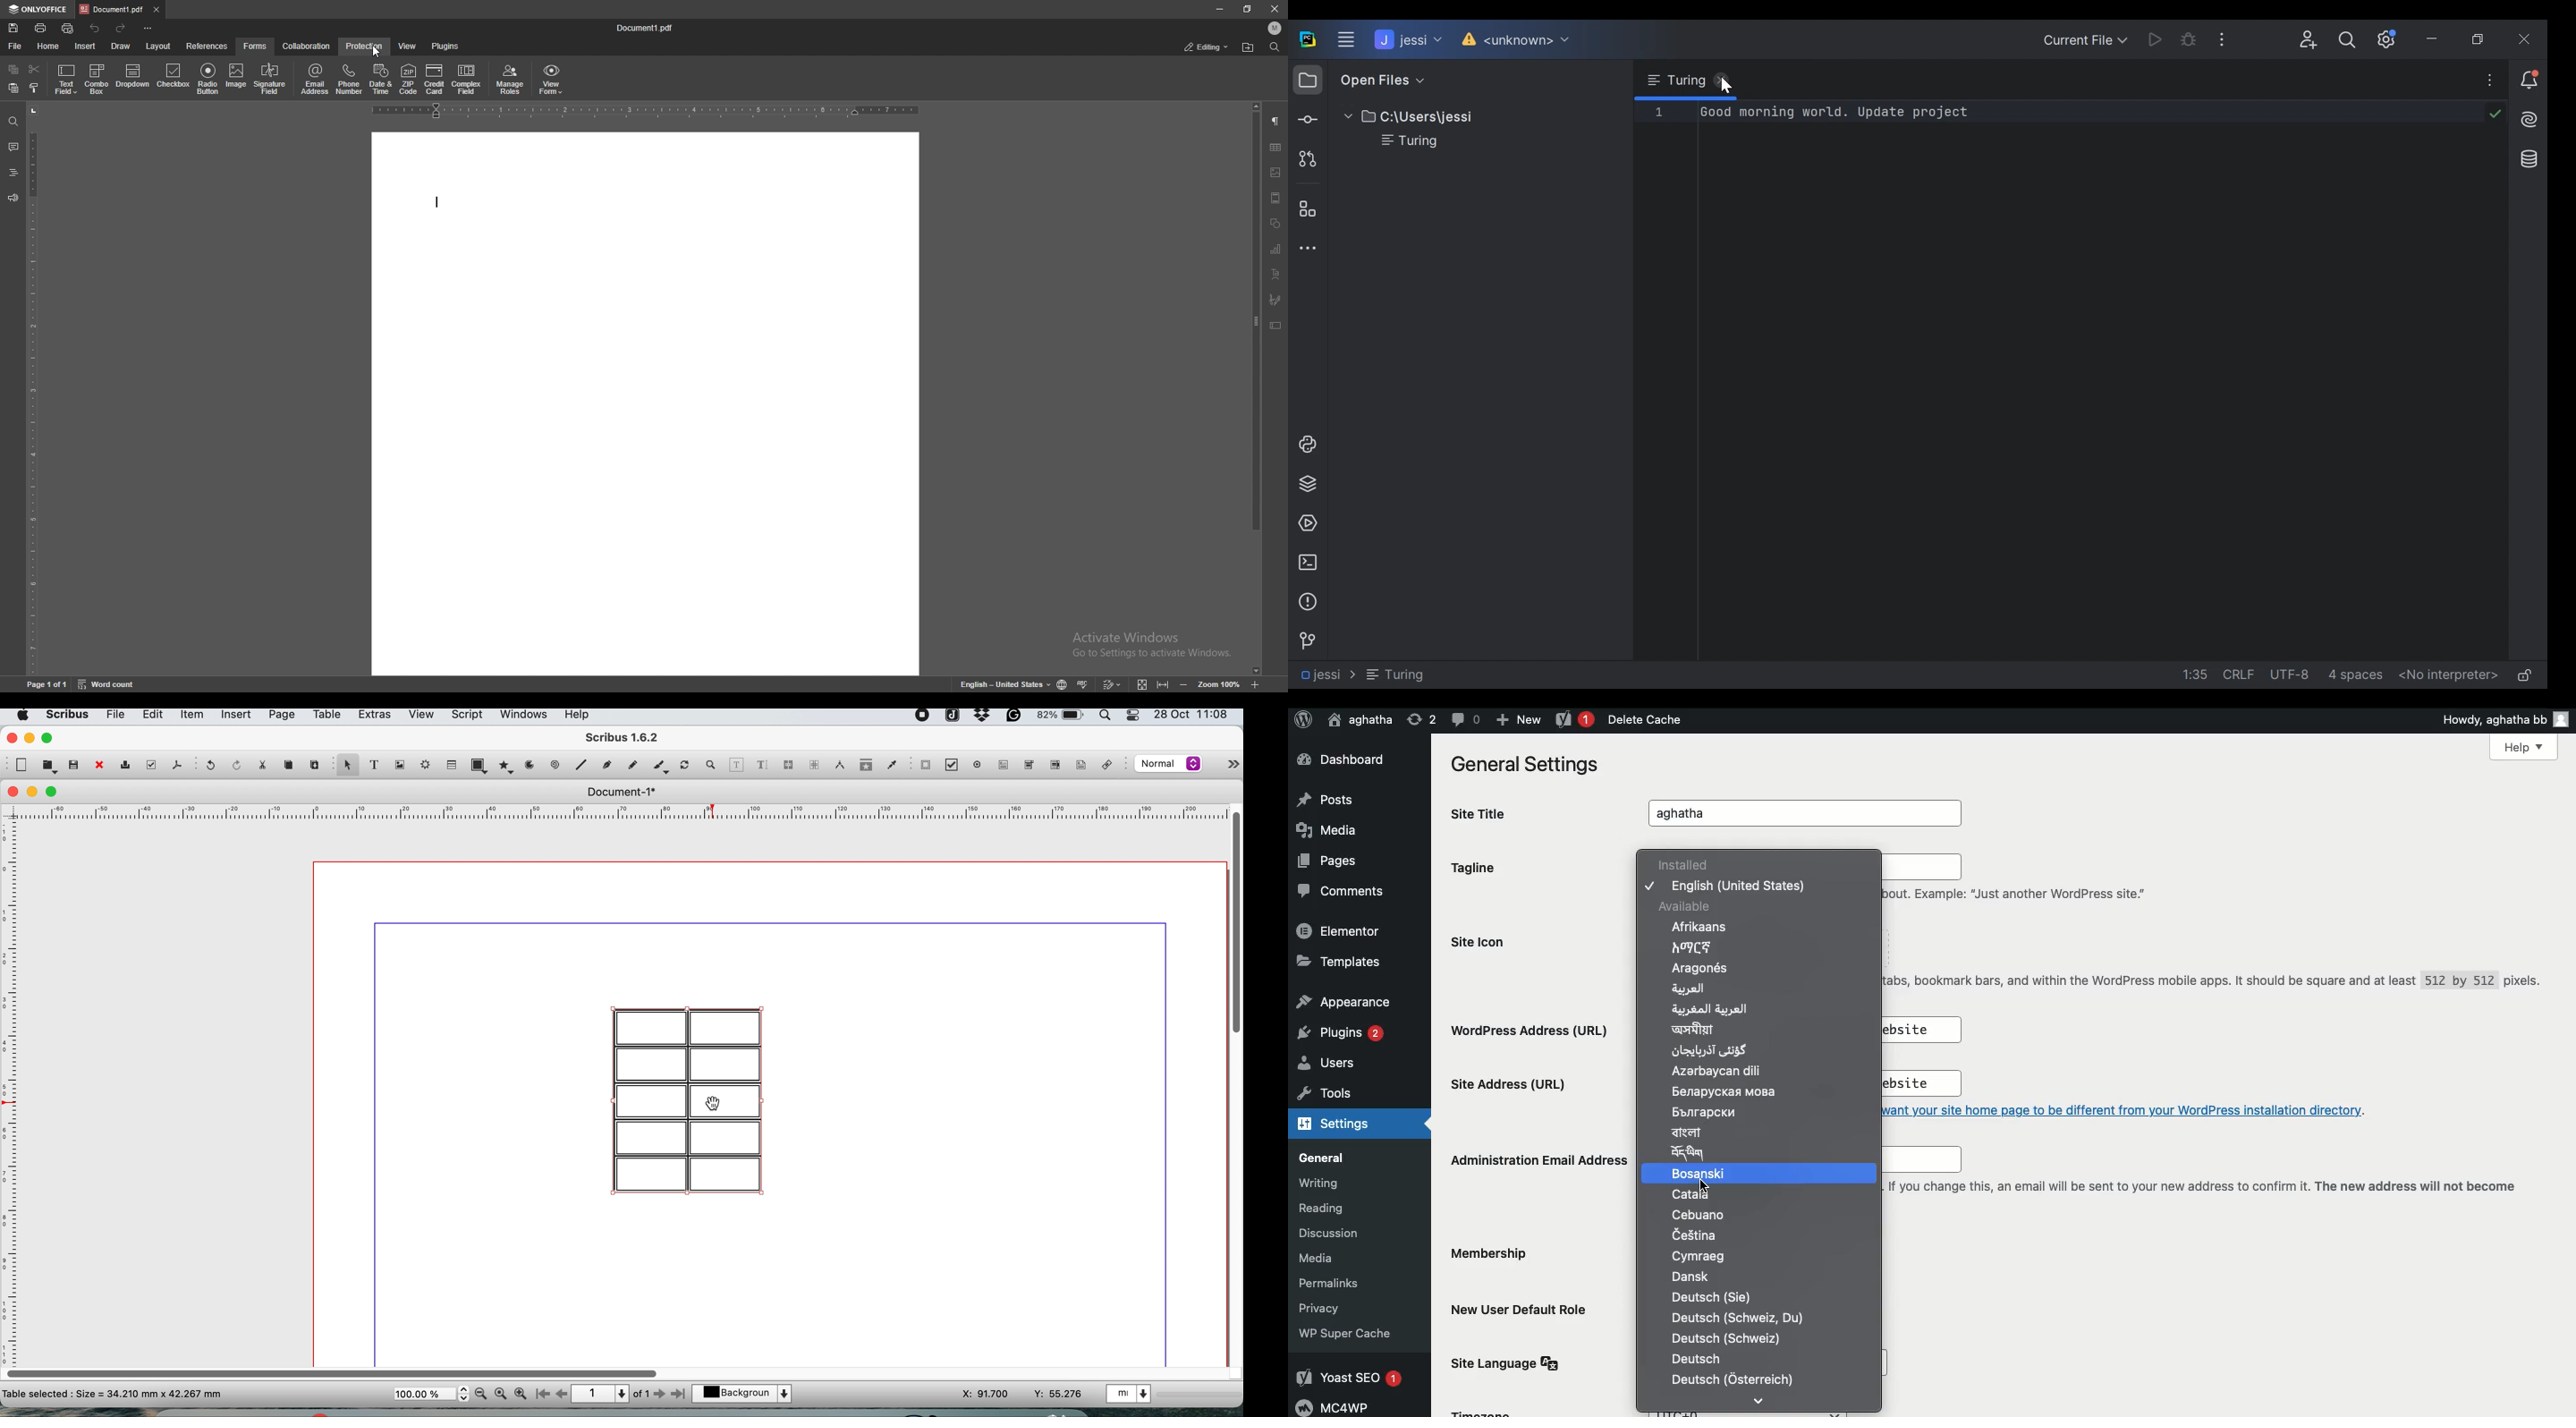 The image size is (2576, 1428). Describe the element at coordinates (1054, 767) in the screenshot. I see `pdf list box` at that location.